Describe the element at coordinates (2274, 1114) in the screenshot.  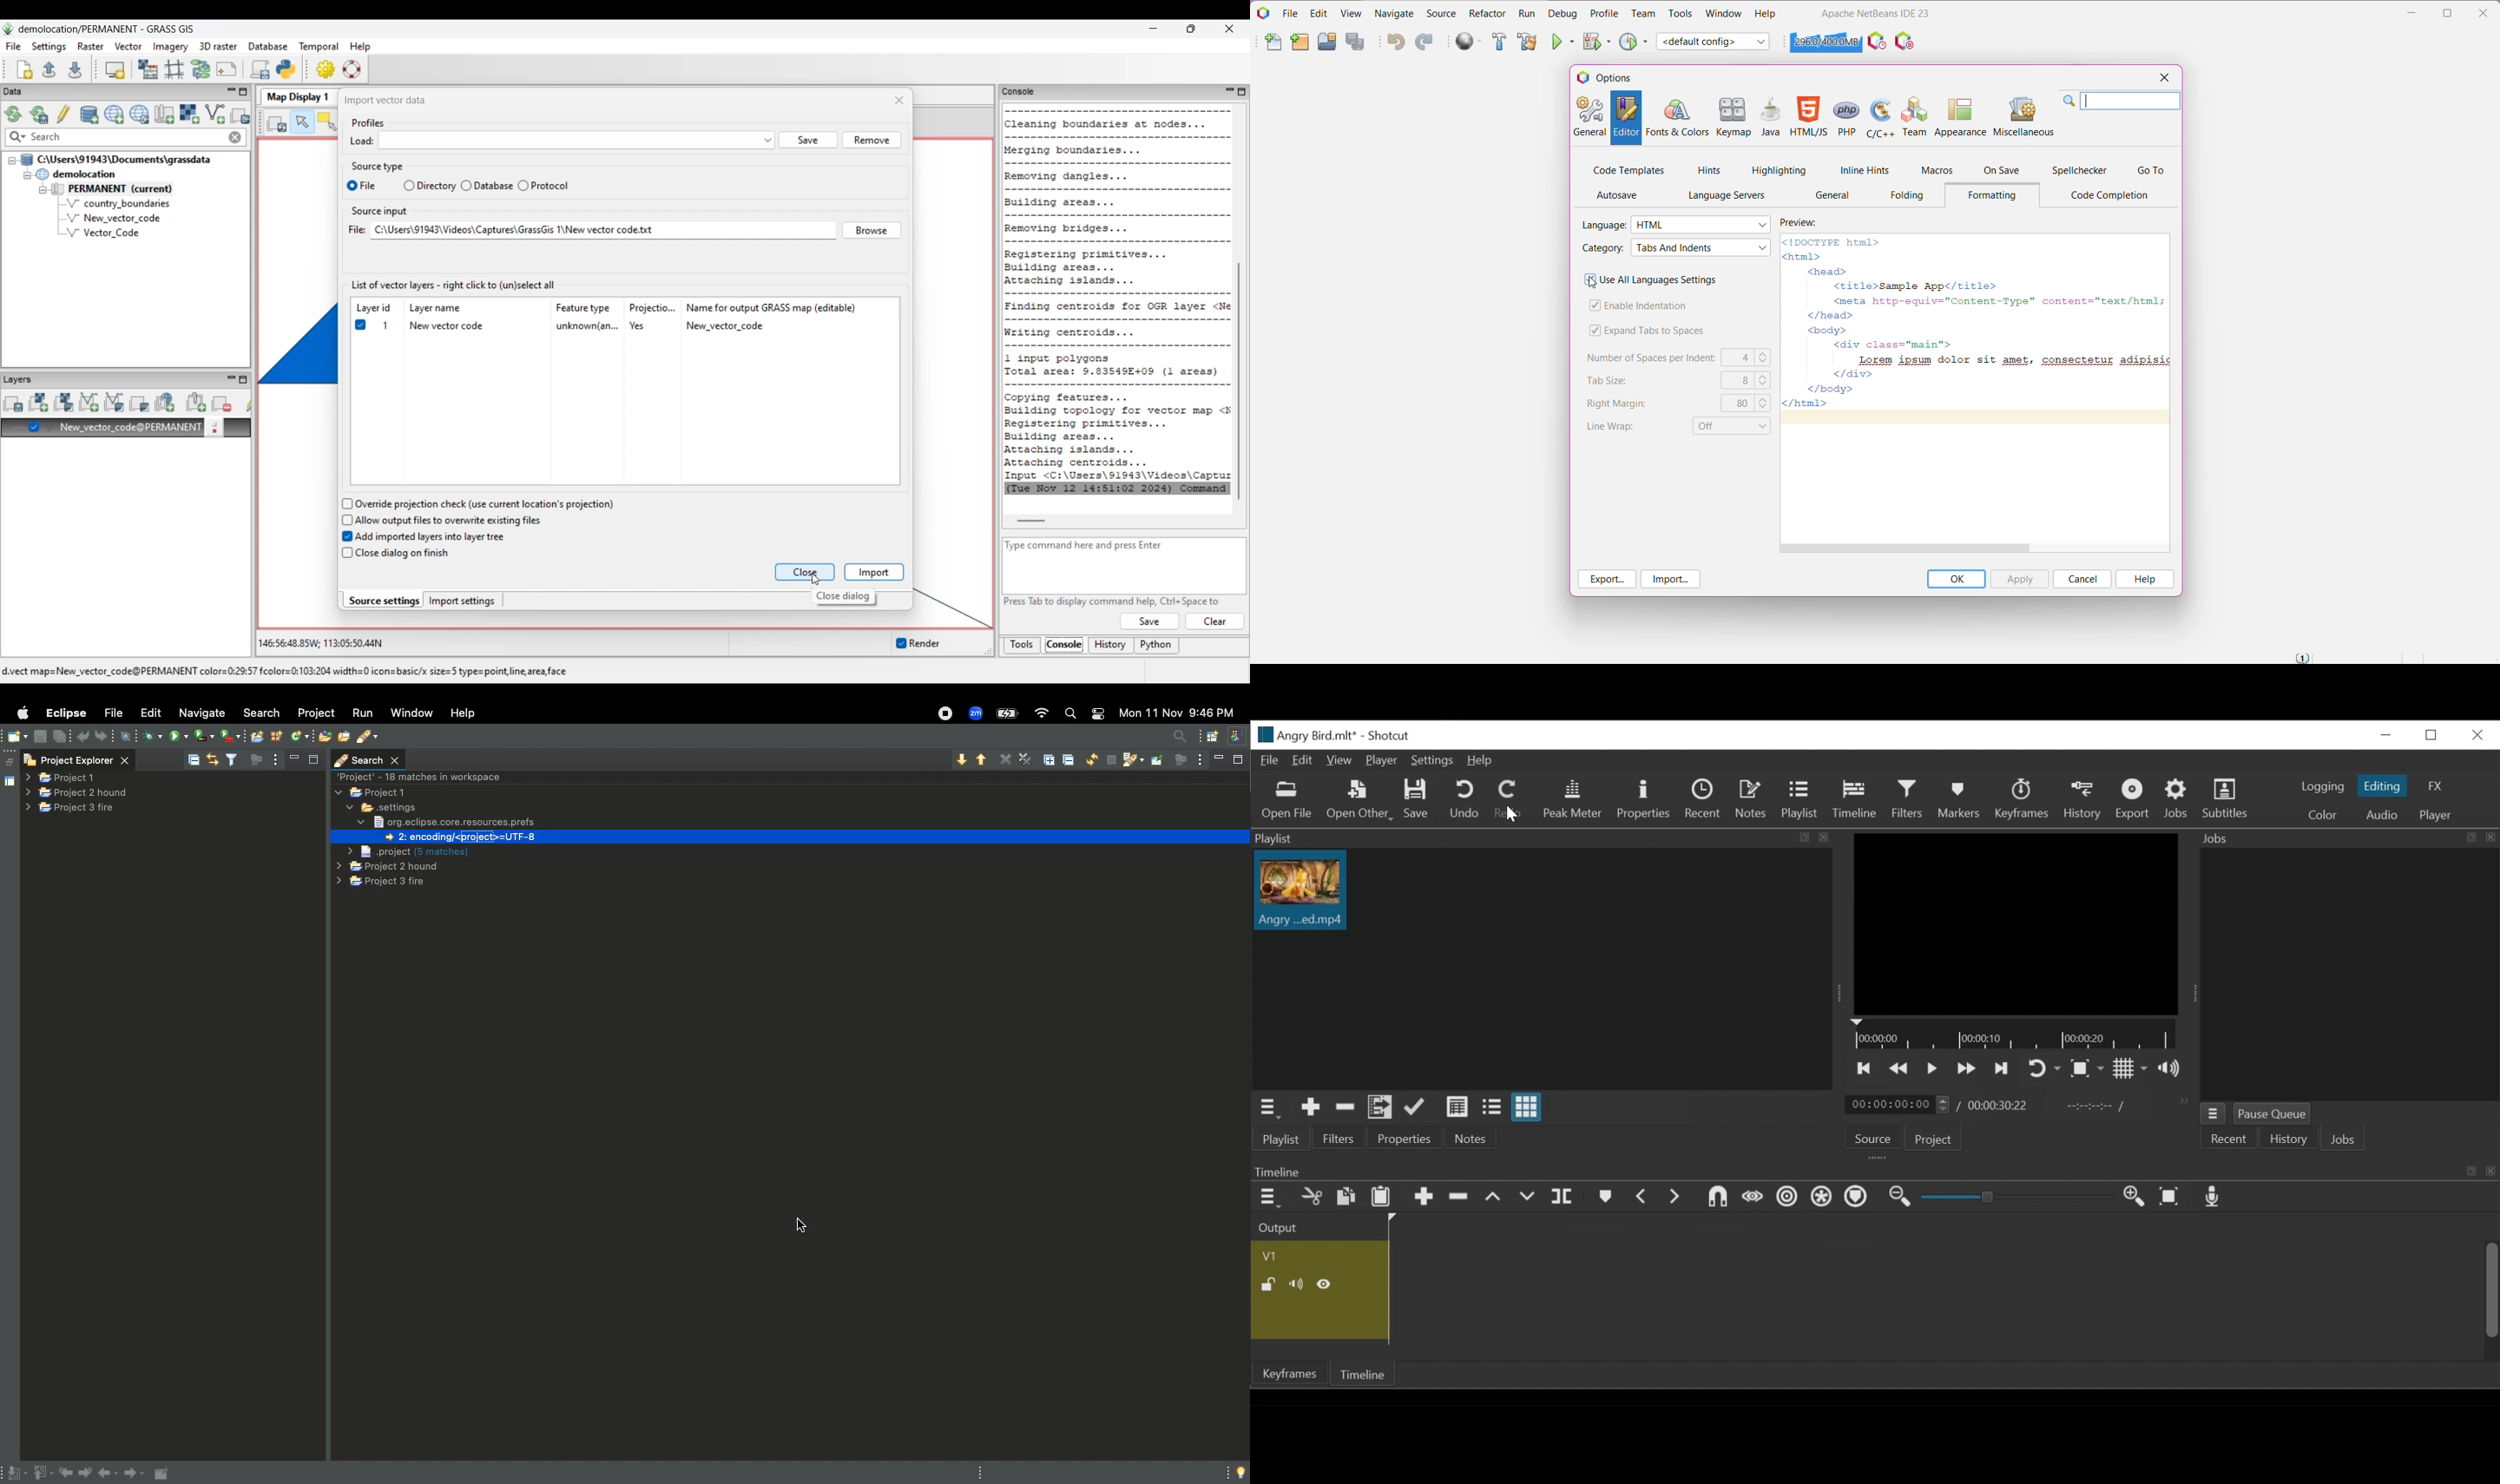
I see `Pause Queue` at that location.